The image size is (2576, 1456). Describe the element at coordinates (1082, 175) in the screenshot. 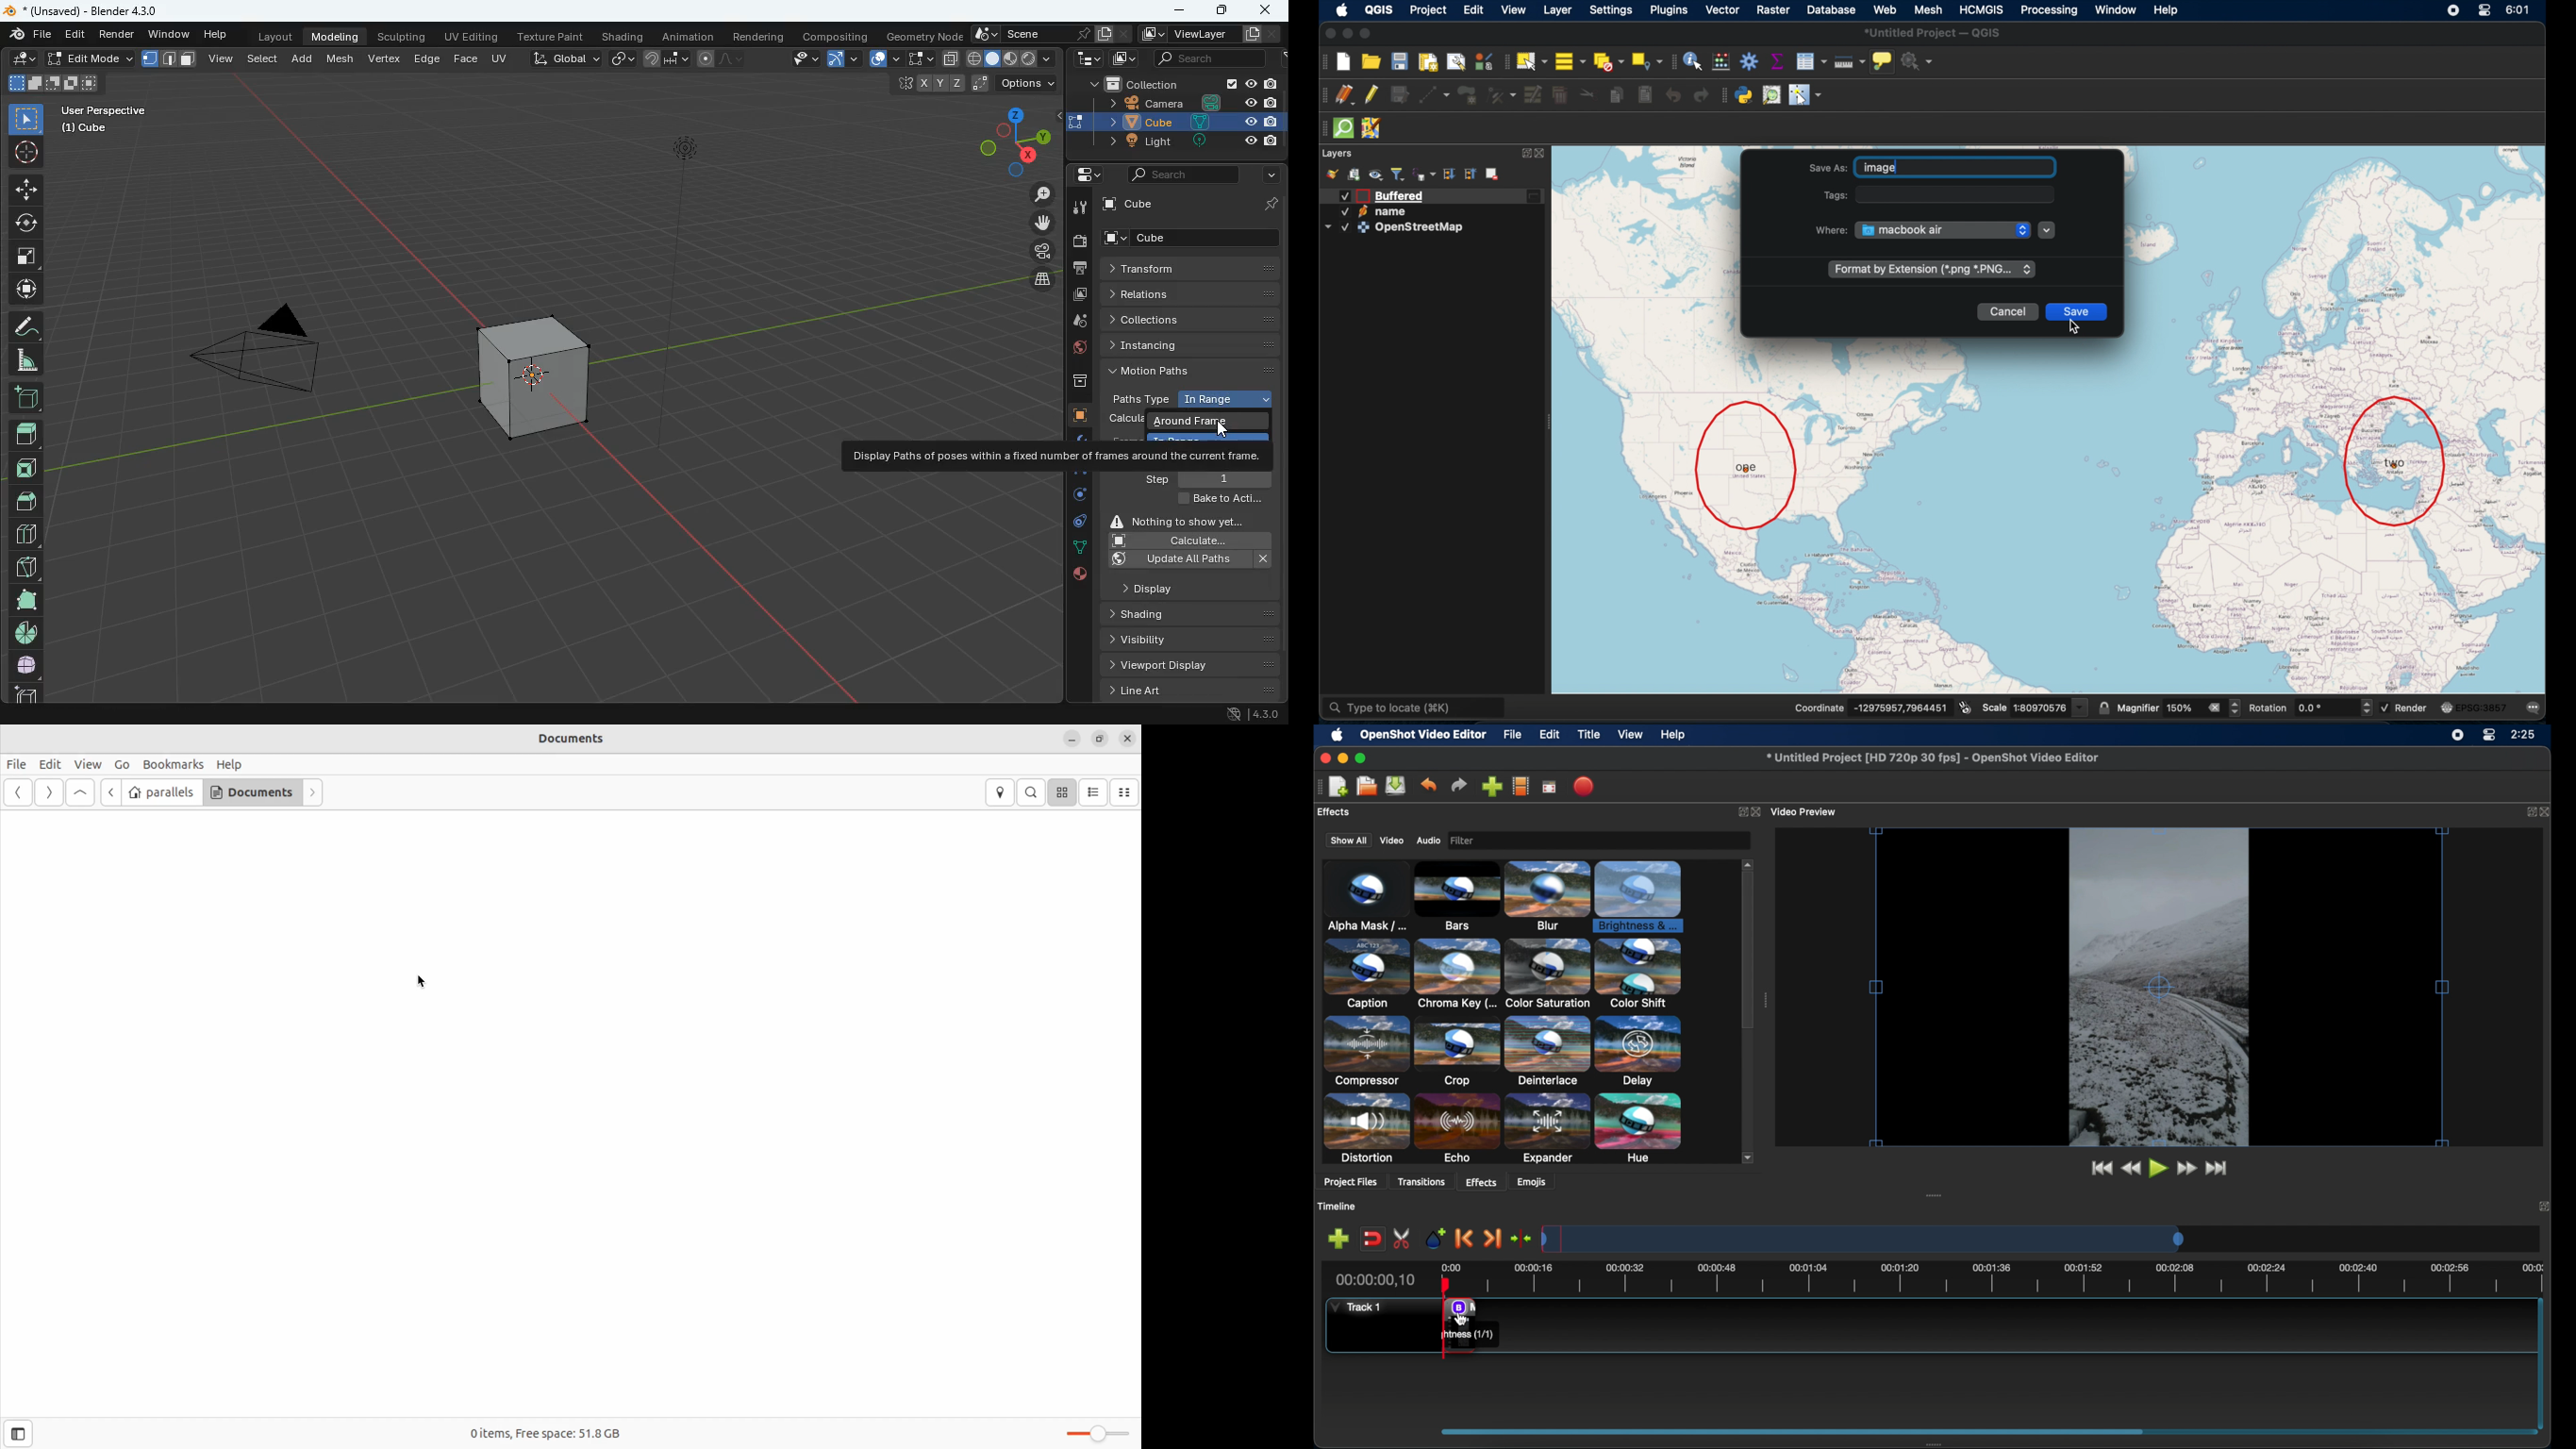

I see `settings` at that location.